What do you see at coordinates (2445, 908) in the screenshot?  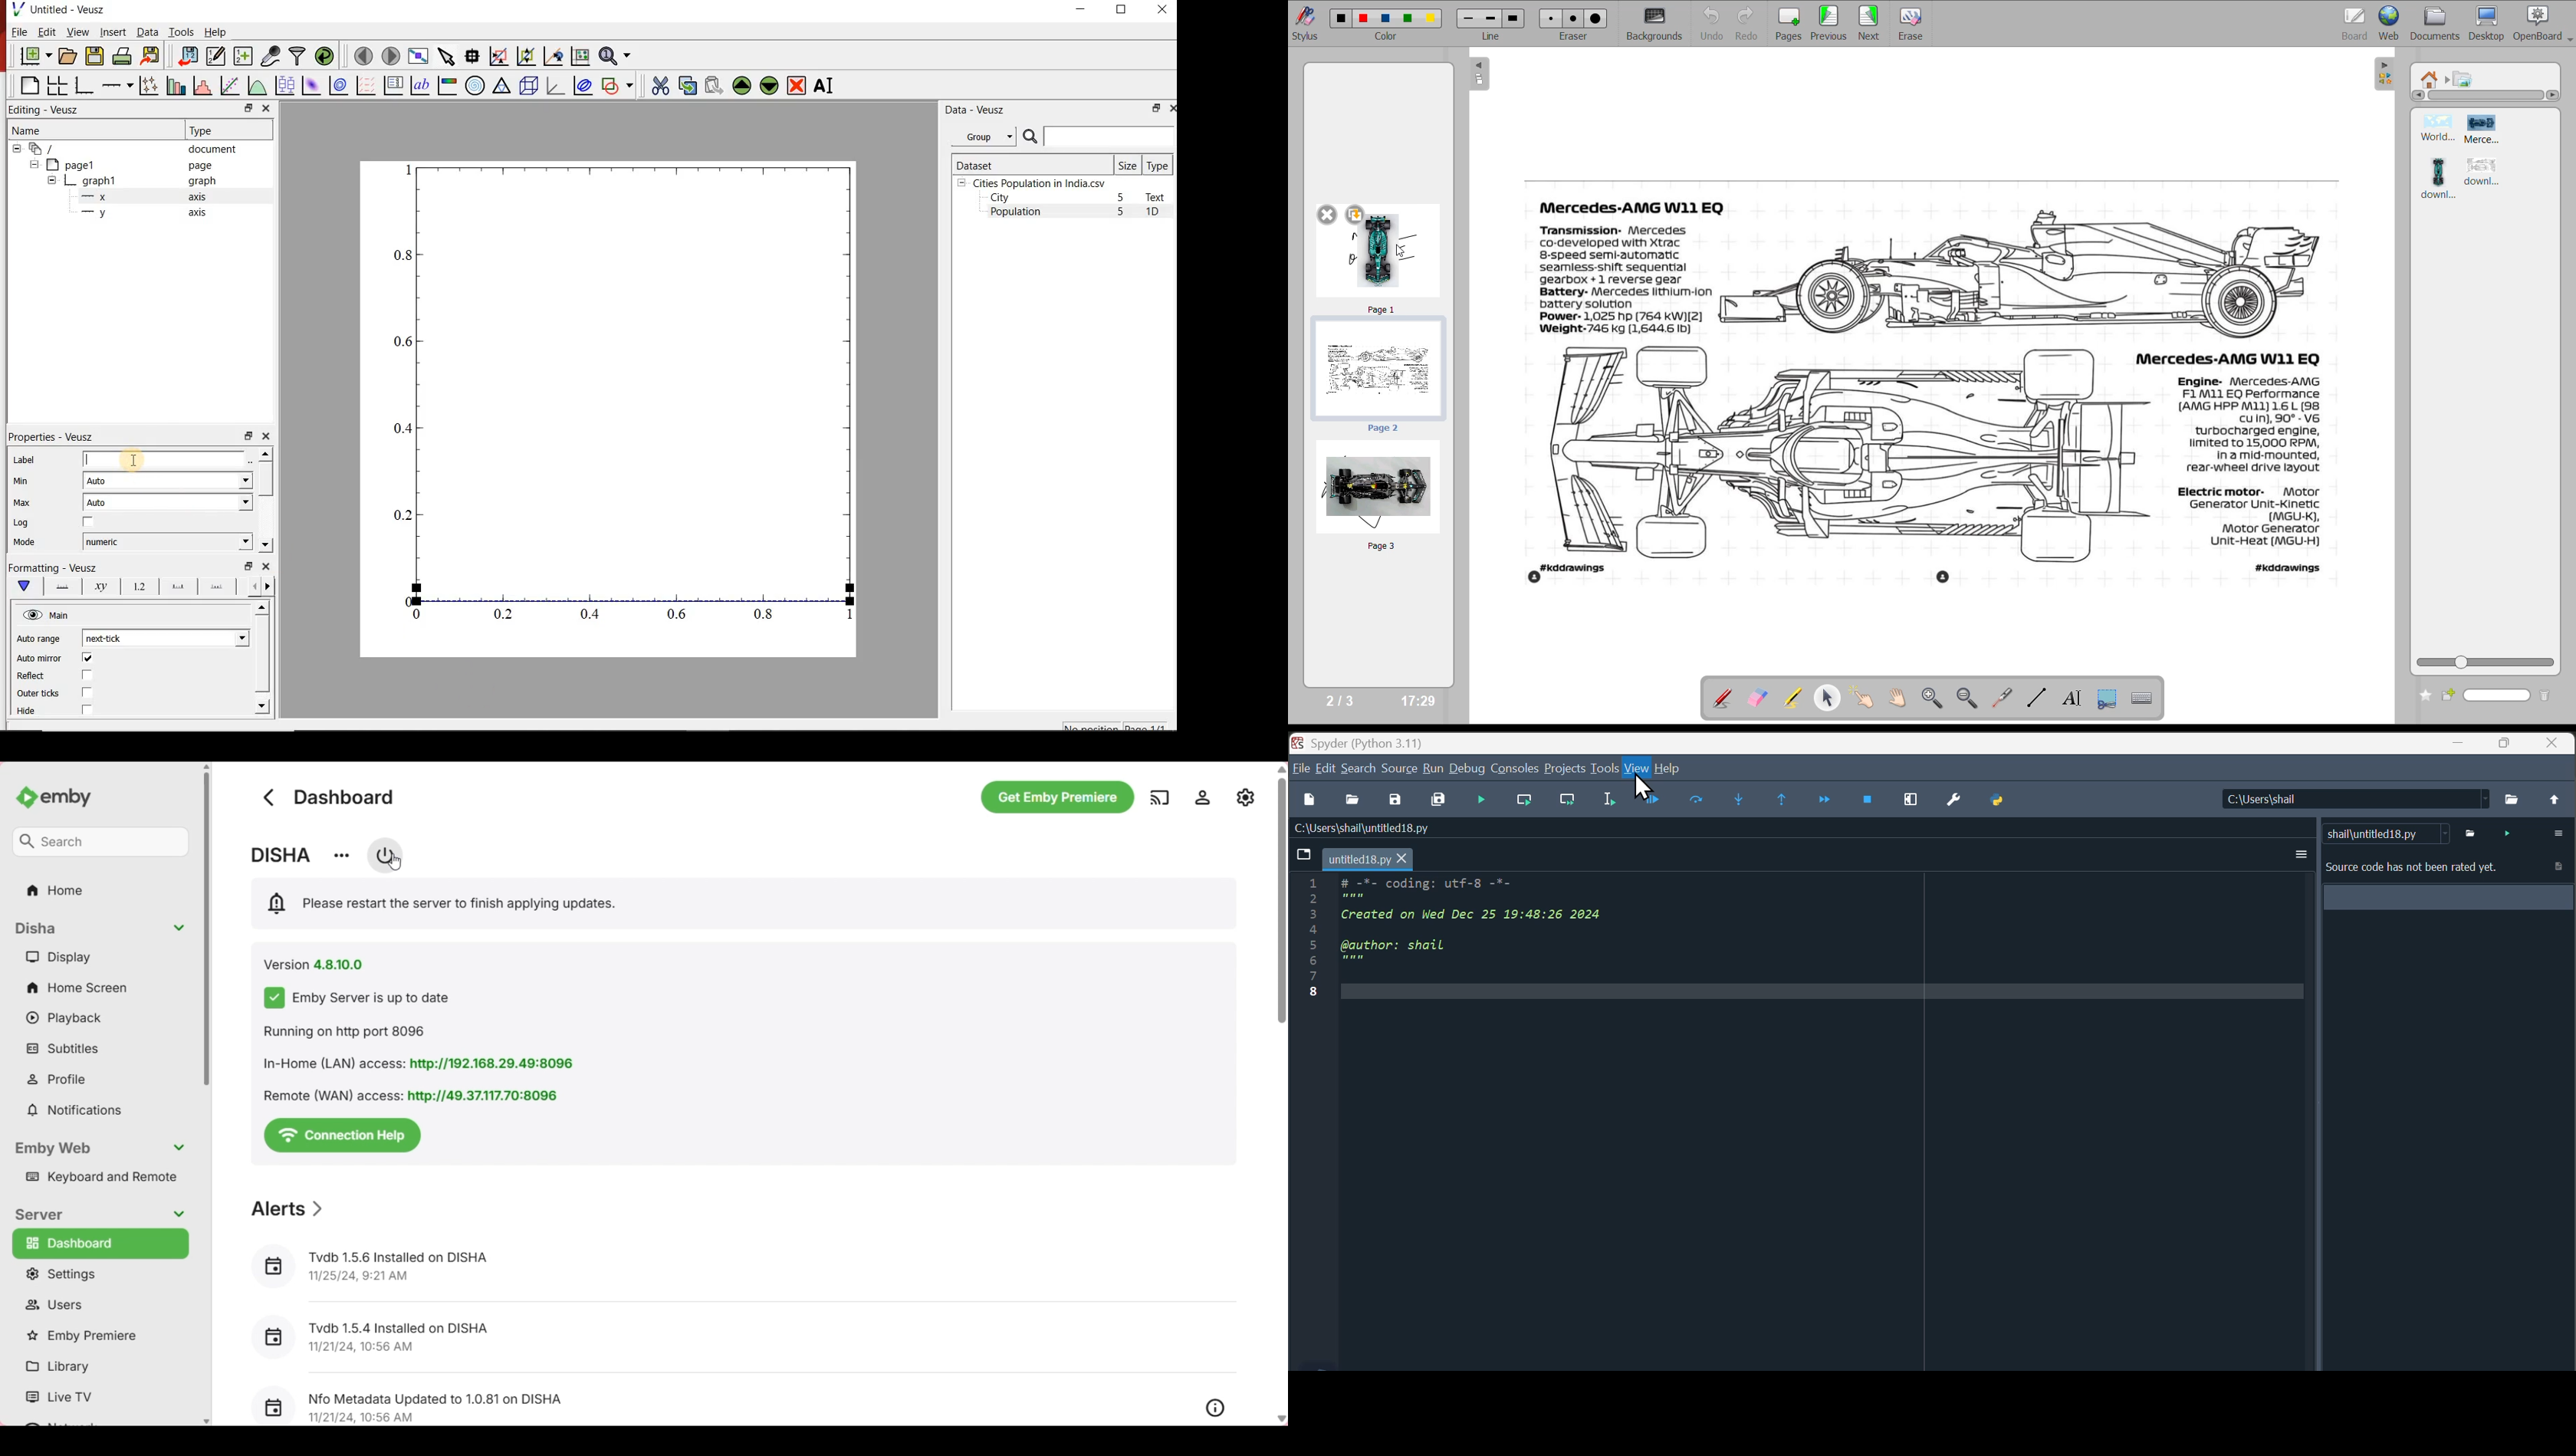 I see `Code Analyzer section ` at bounding box center [2445, 908].